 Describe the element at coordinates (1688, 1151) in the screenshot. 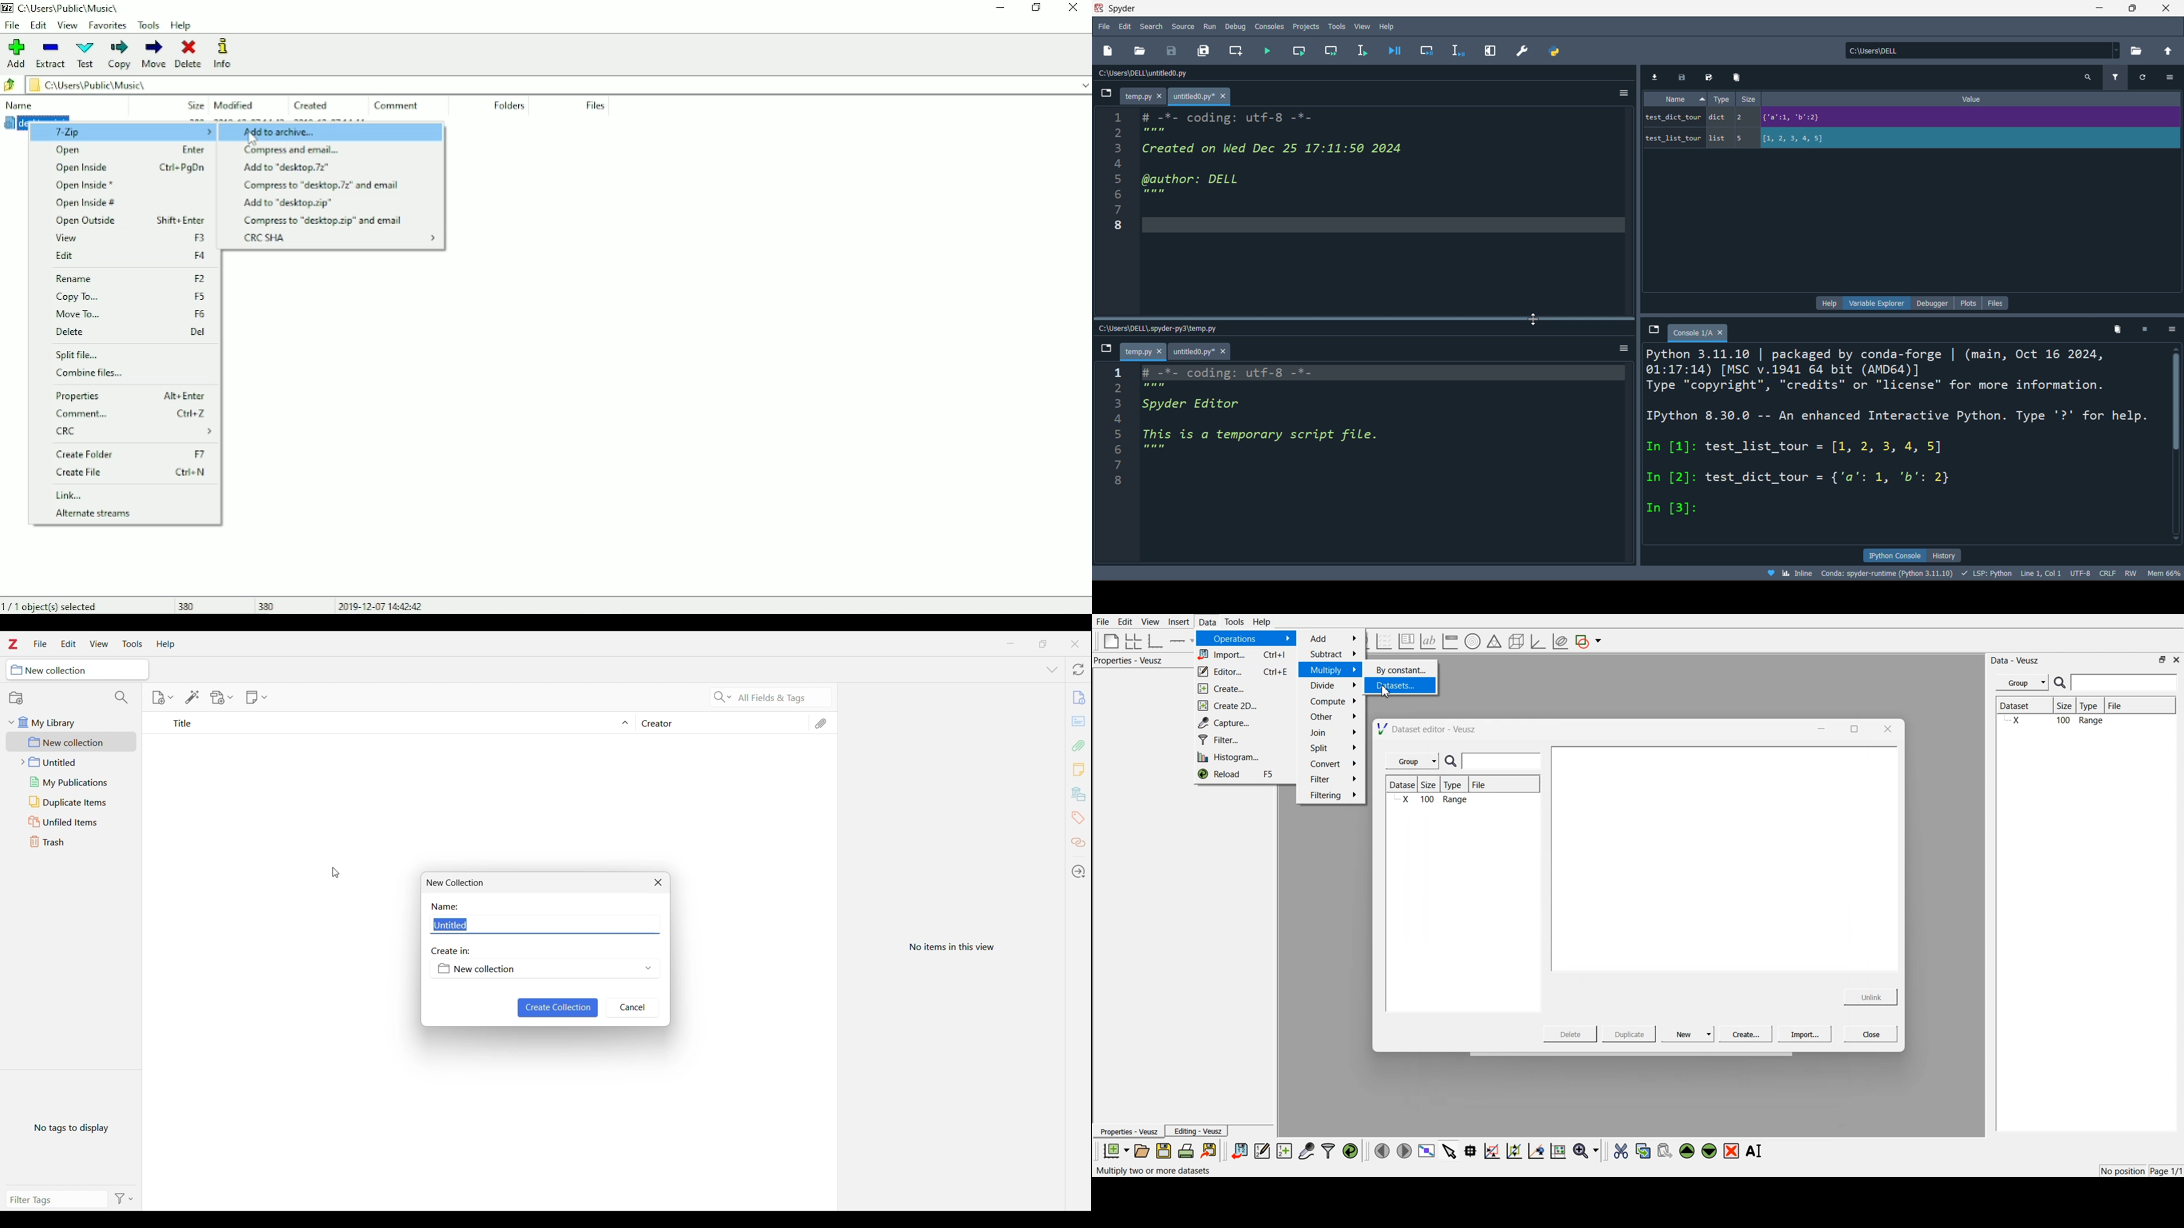

I see `move the selected widgets up` at that location.